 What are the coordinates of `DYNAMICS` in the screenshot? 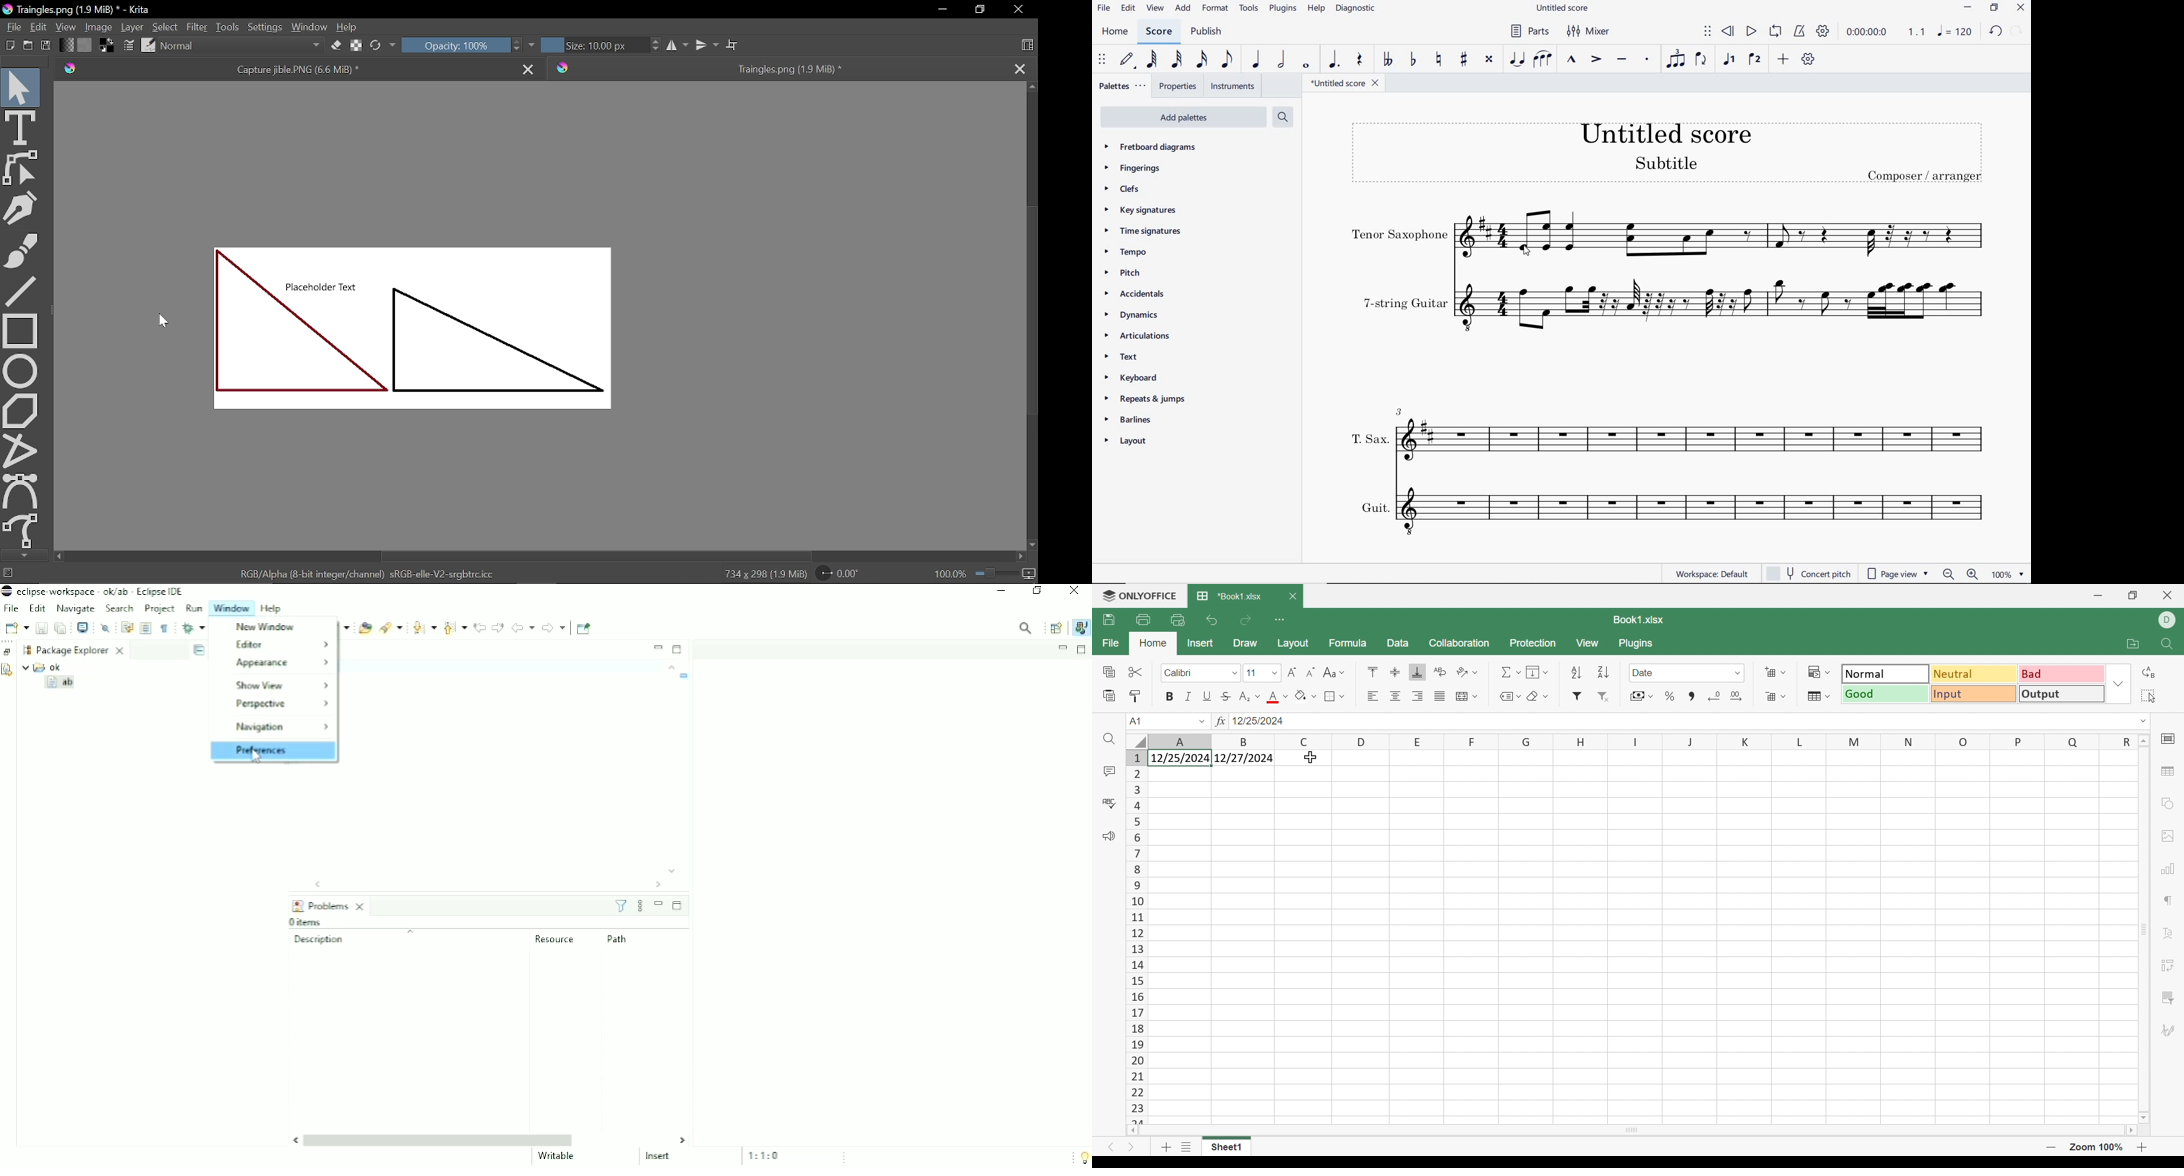 It's located at (1129, 315).